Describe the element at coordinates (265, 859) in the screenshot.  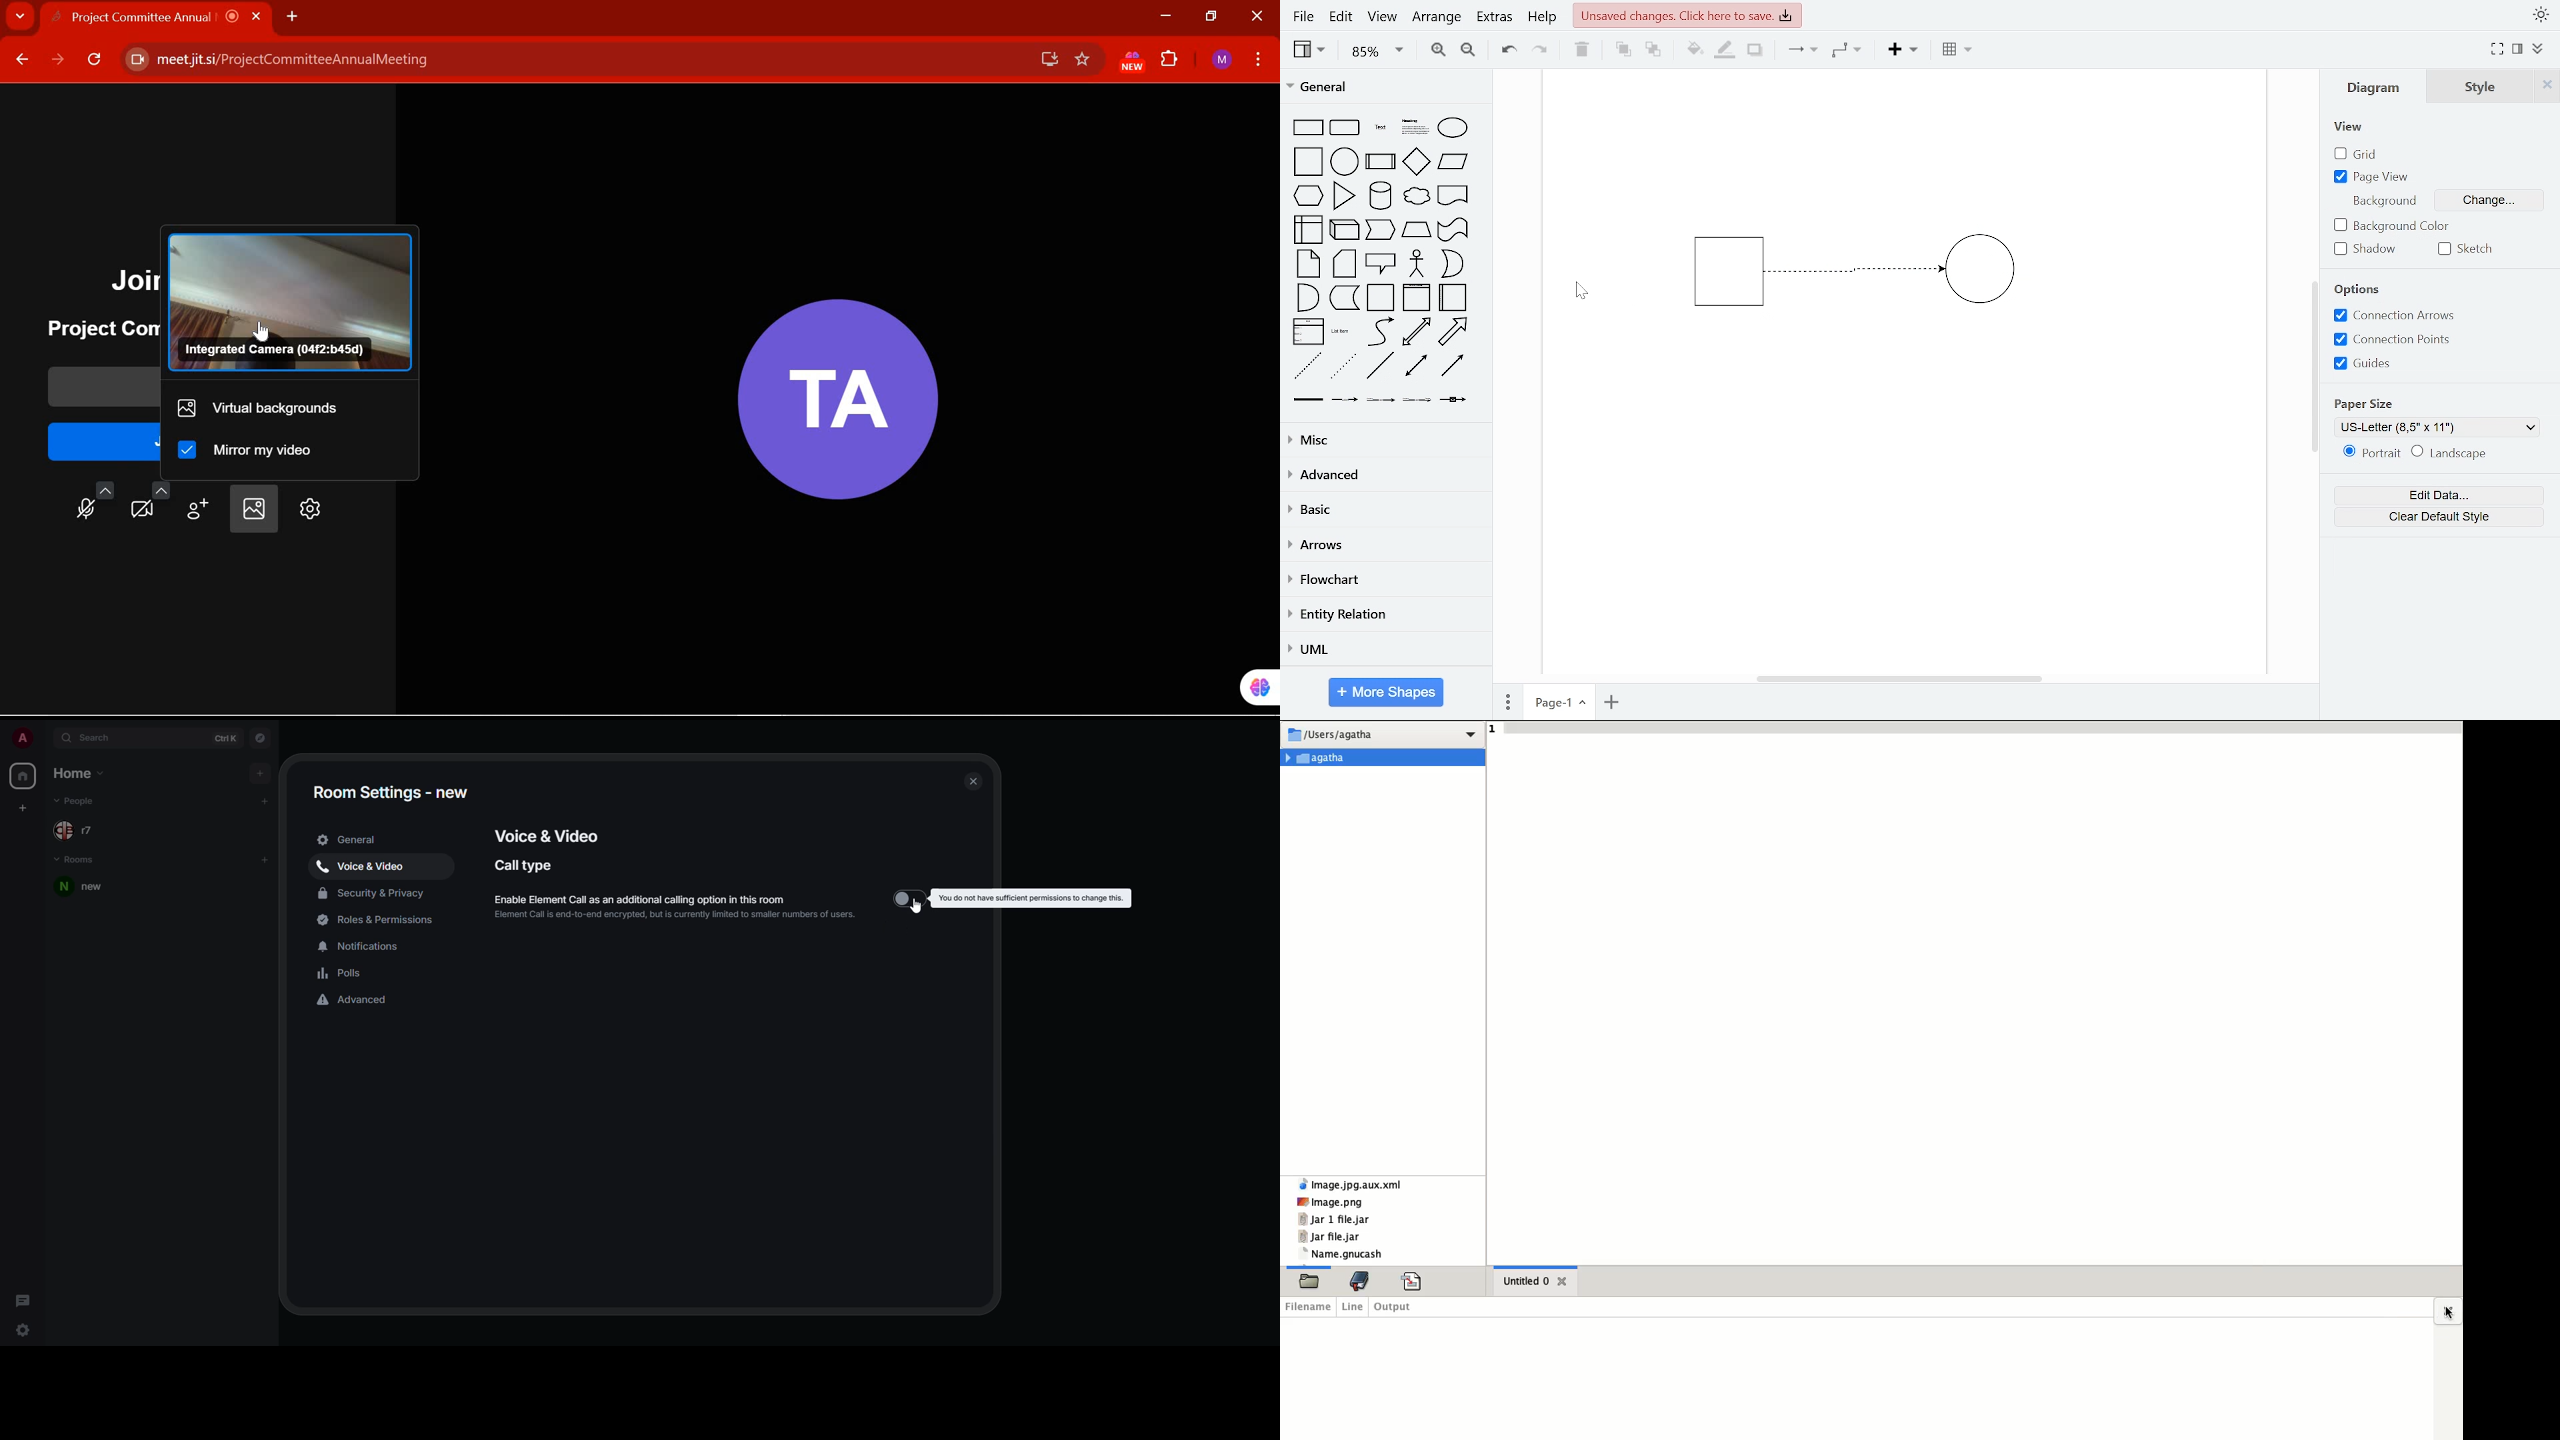
I see `add` at that location.